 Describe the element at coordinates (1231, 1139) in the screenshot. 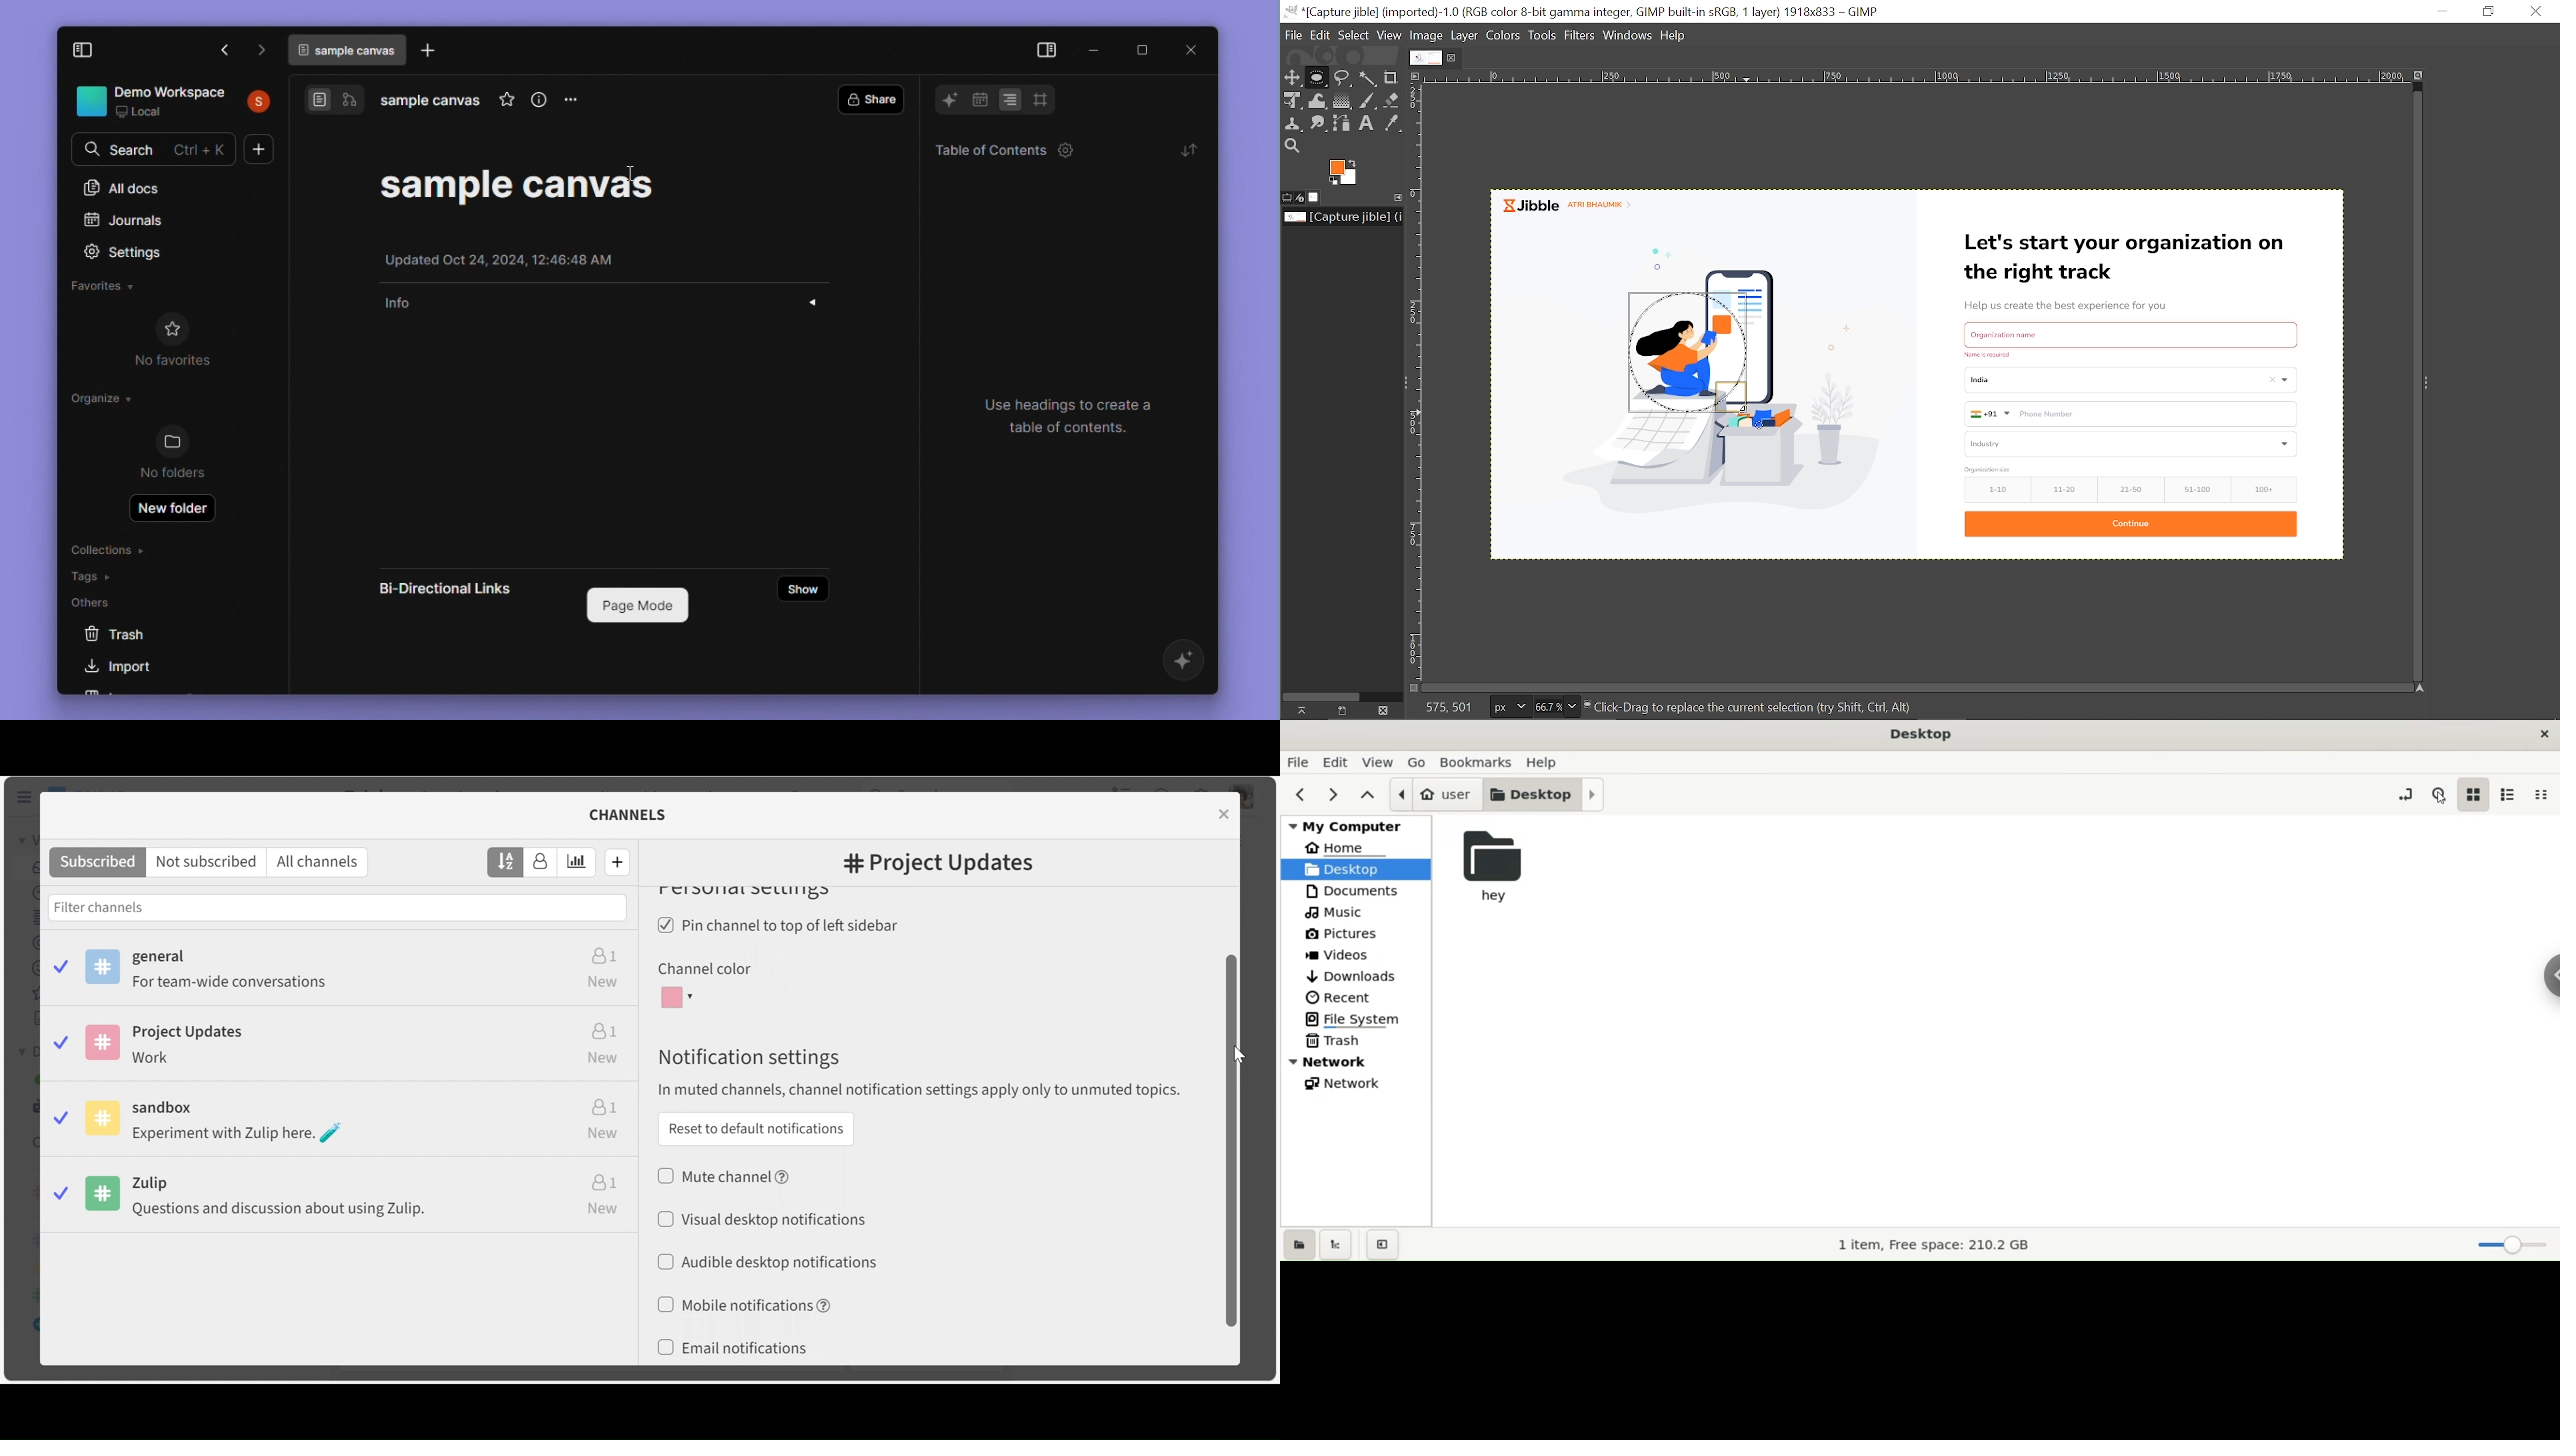

I see `Vertical Scrollbar` at that location.